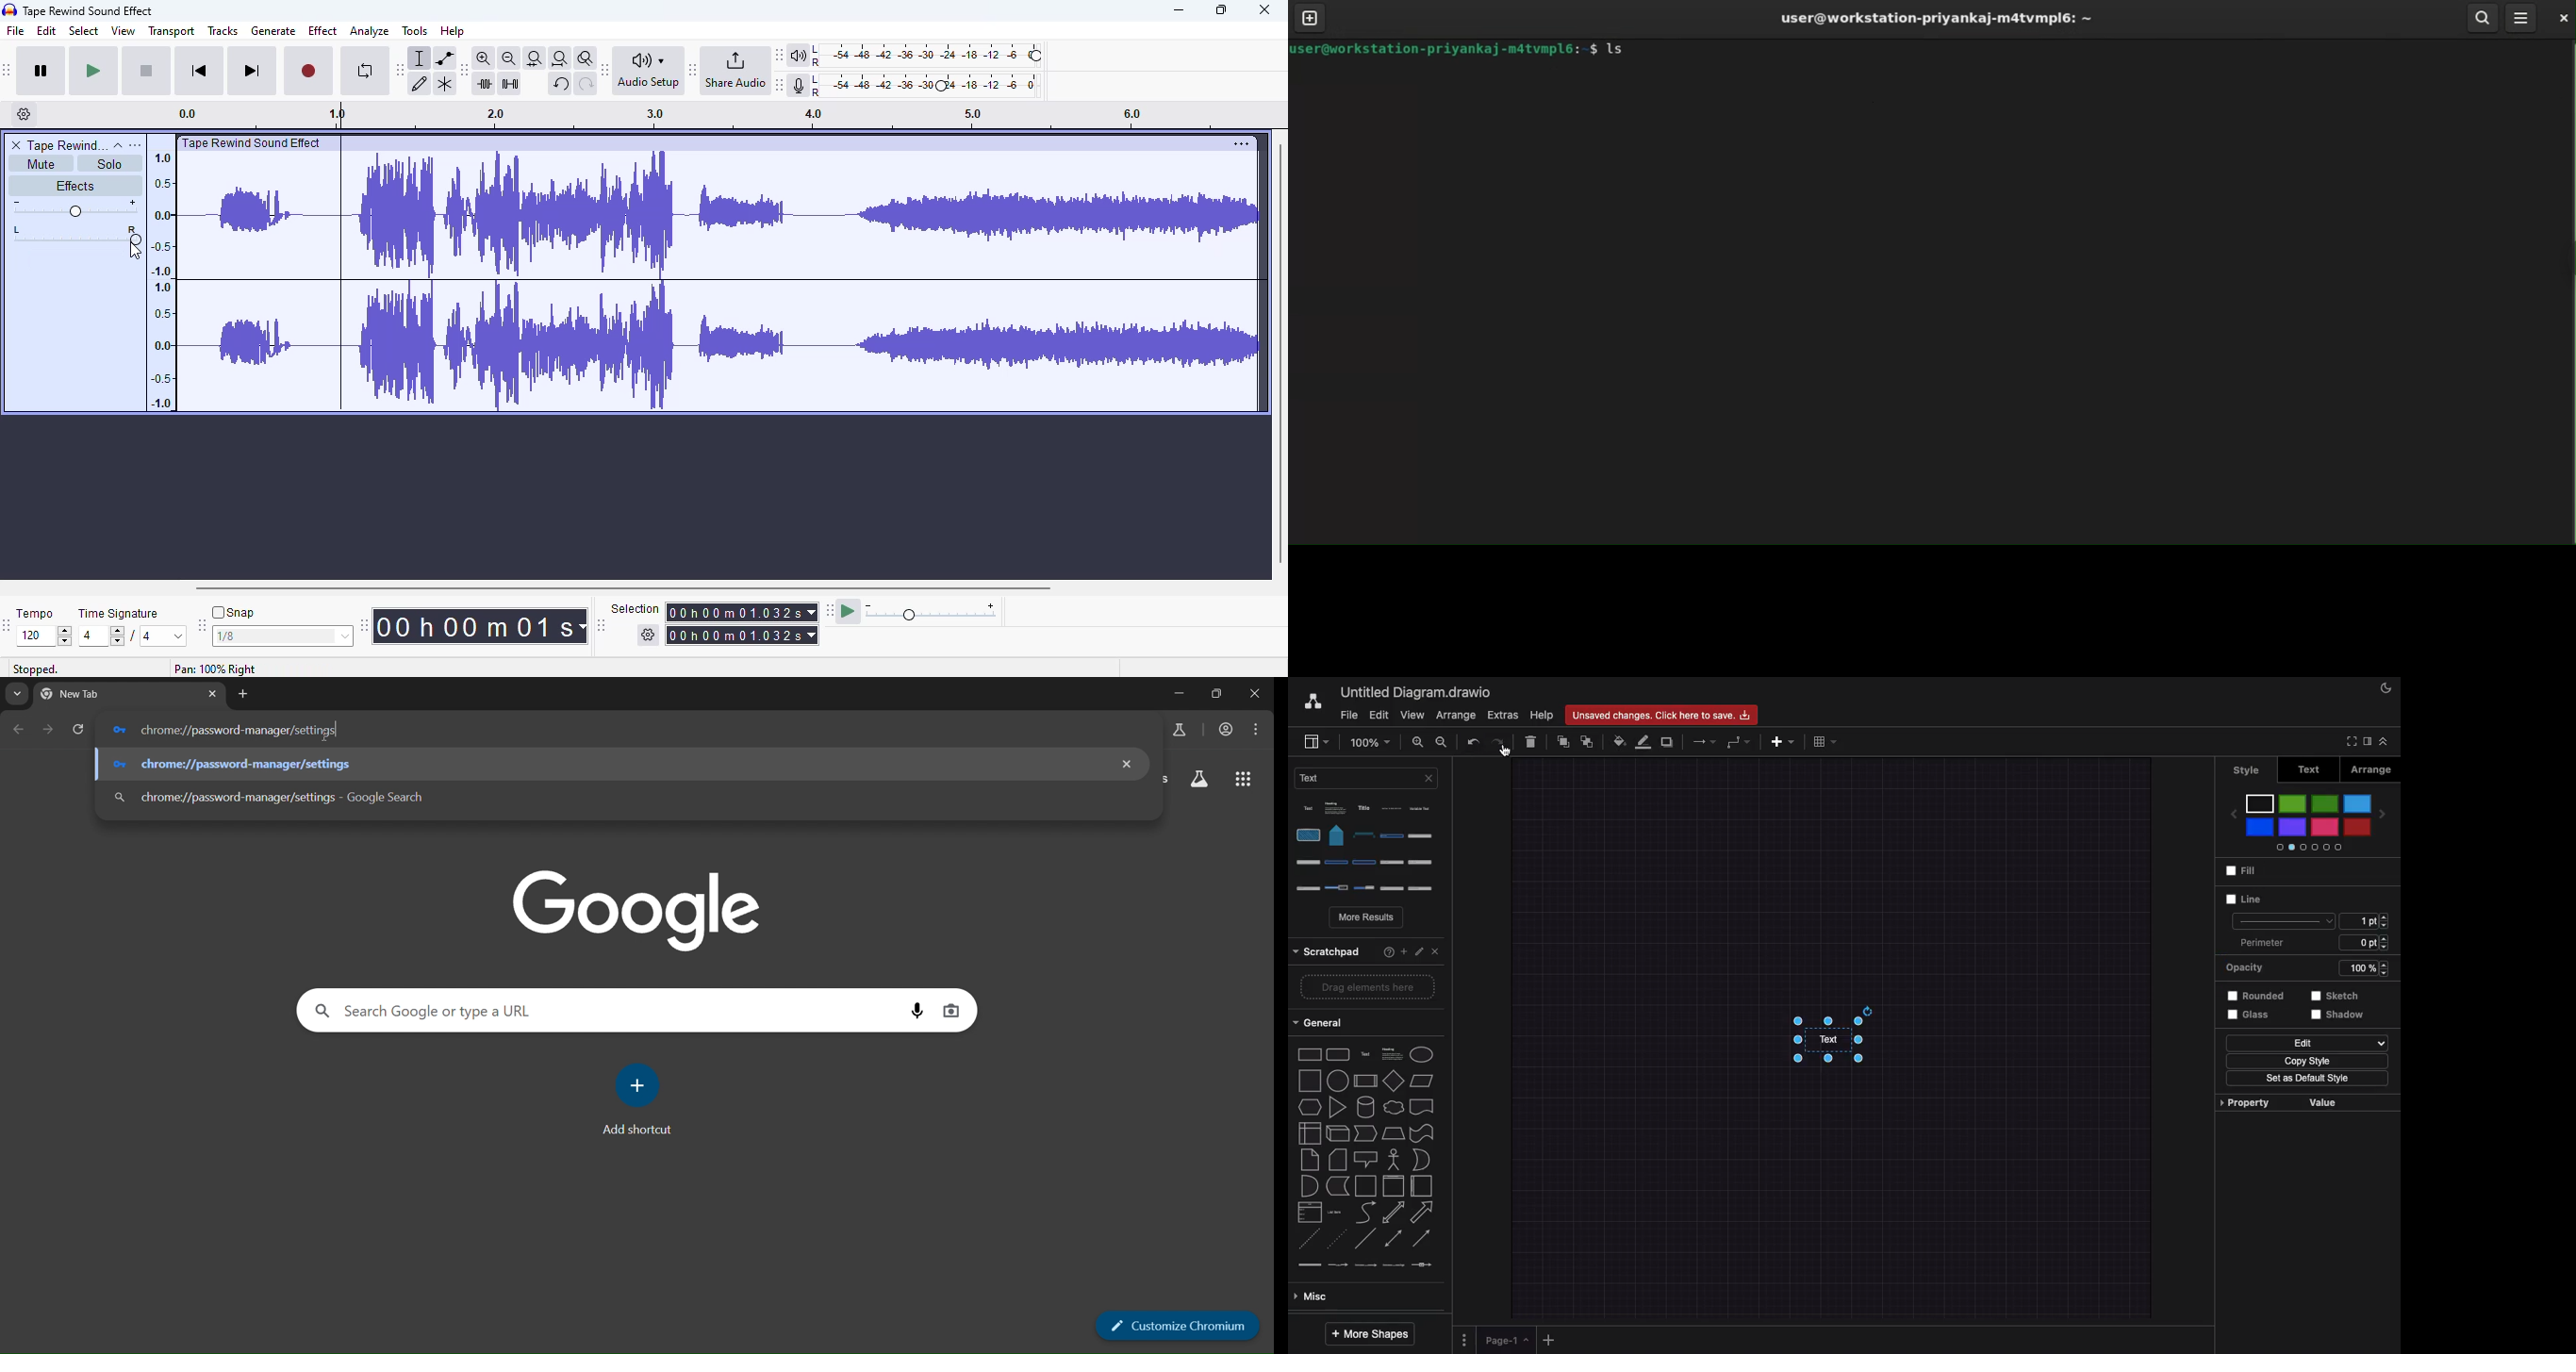  What do you see at coordinates (251, 71) in the screenshot?
I see `skip to end` at bounding box center [251, 71].